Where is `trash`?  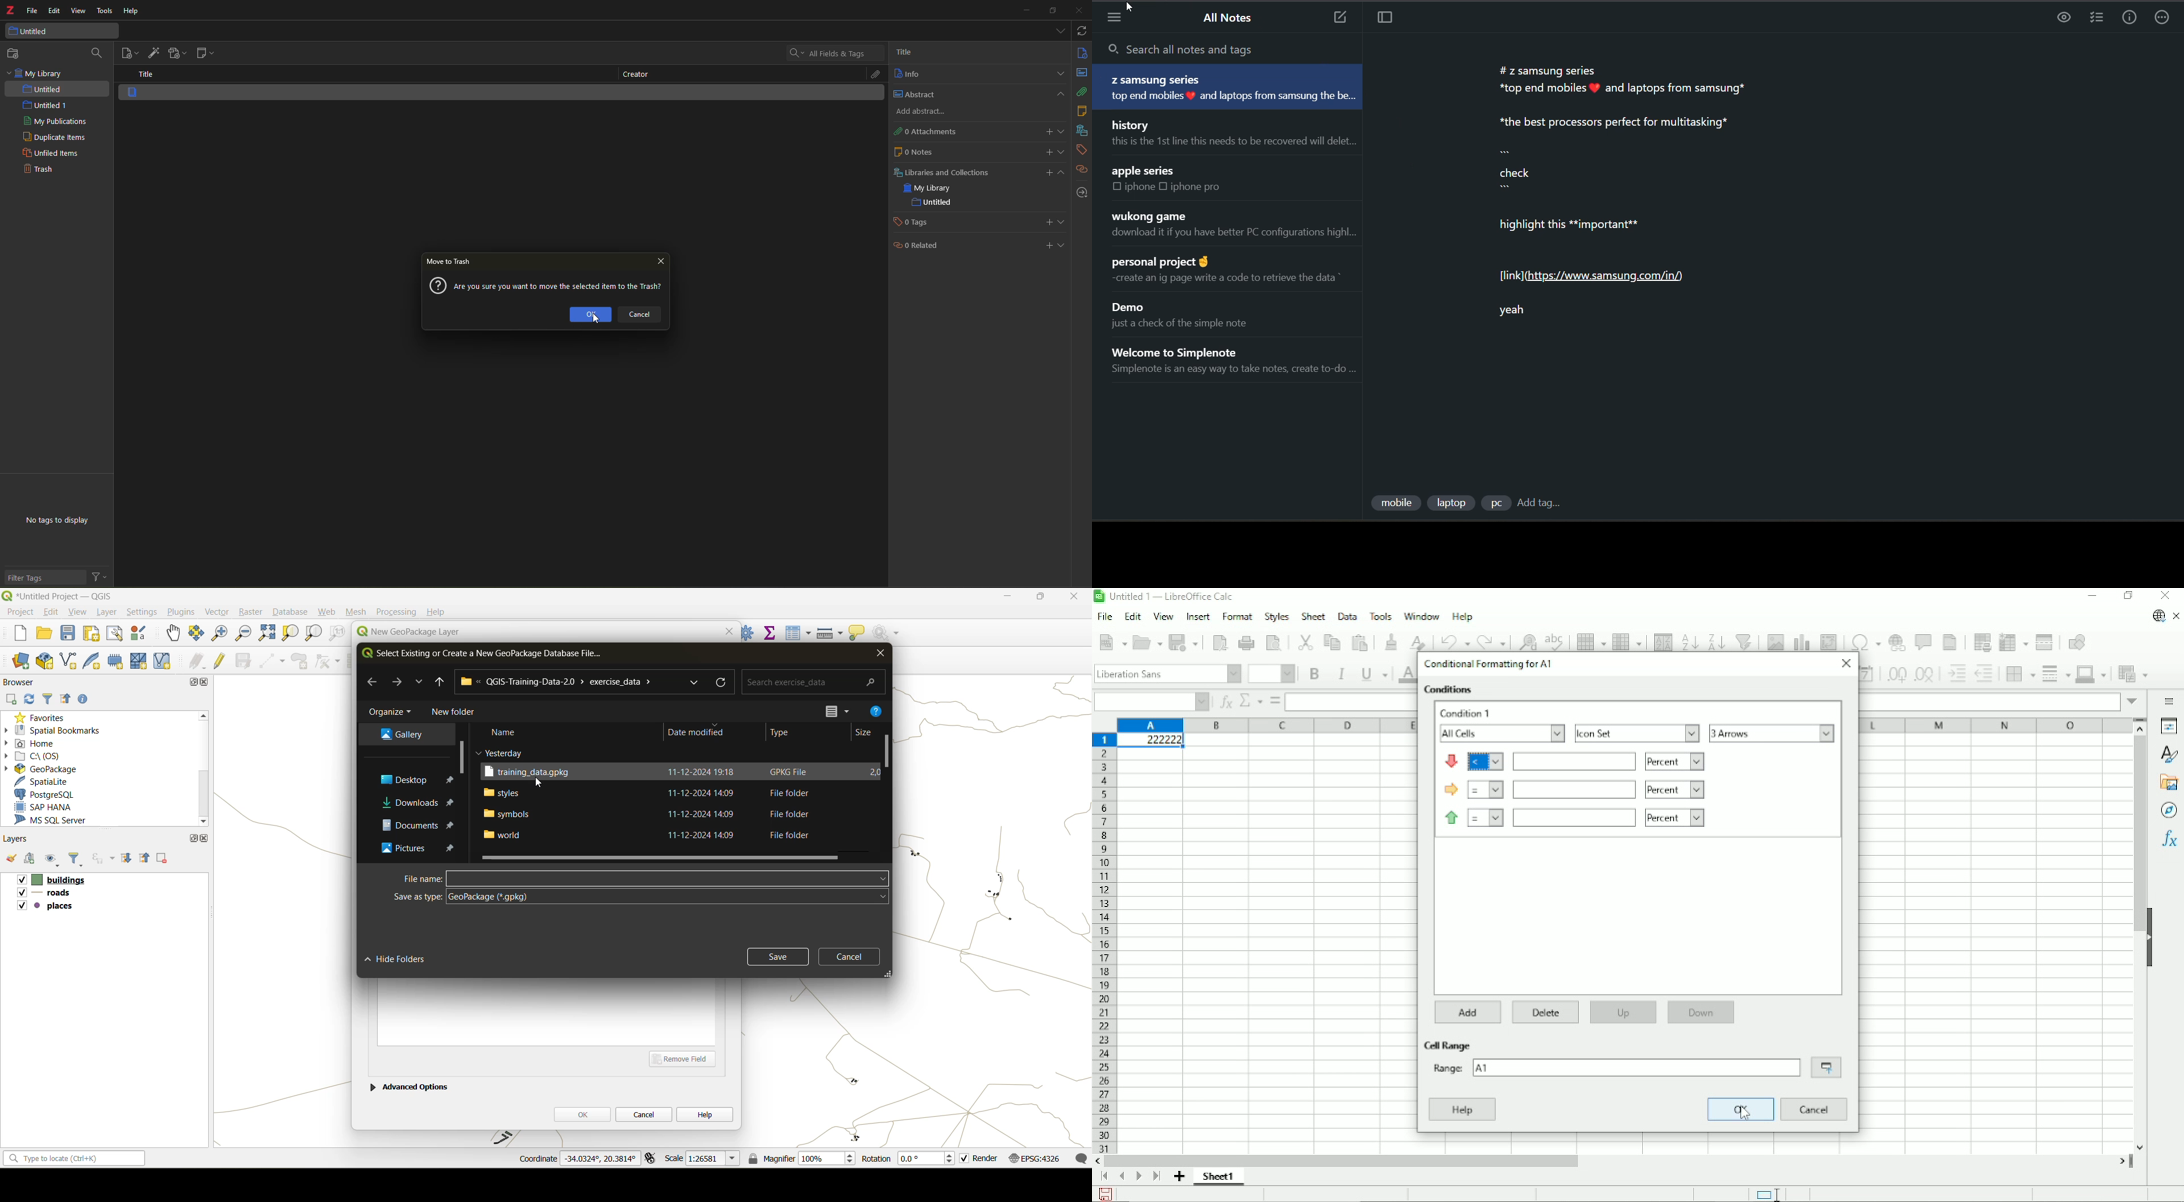
trash is located at coordinates (37, 170).